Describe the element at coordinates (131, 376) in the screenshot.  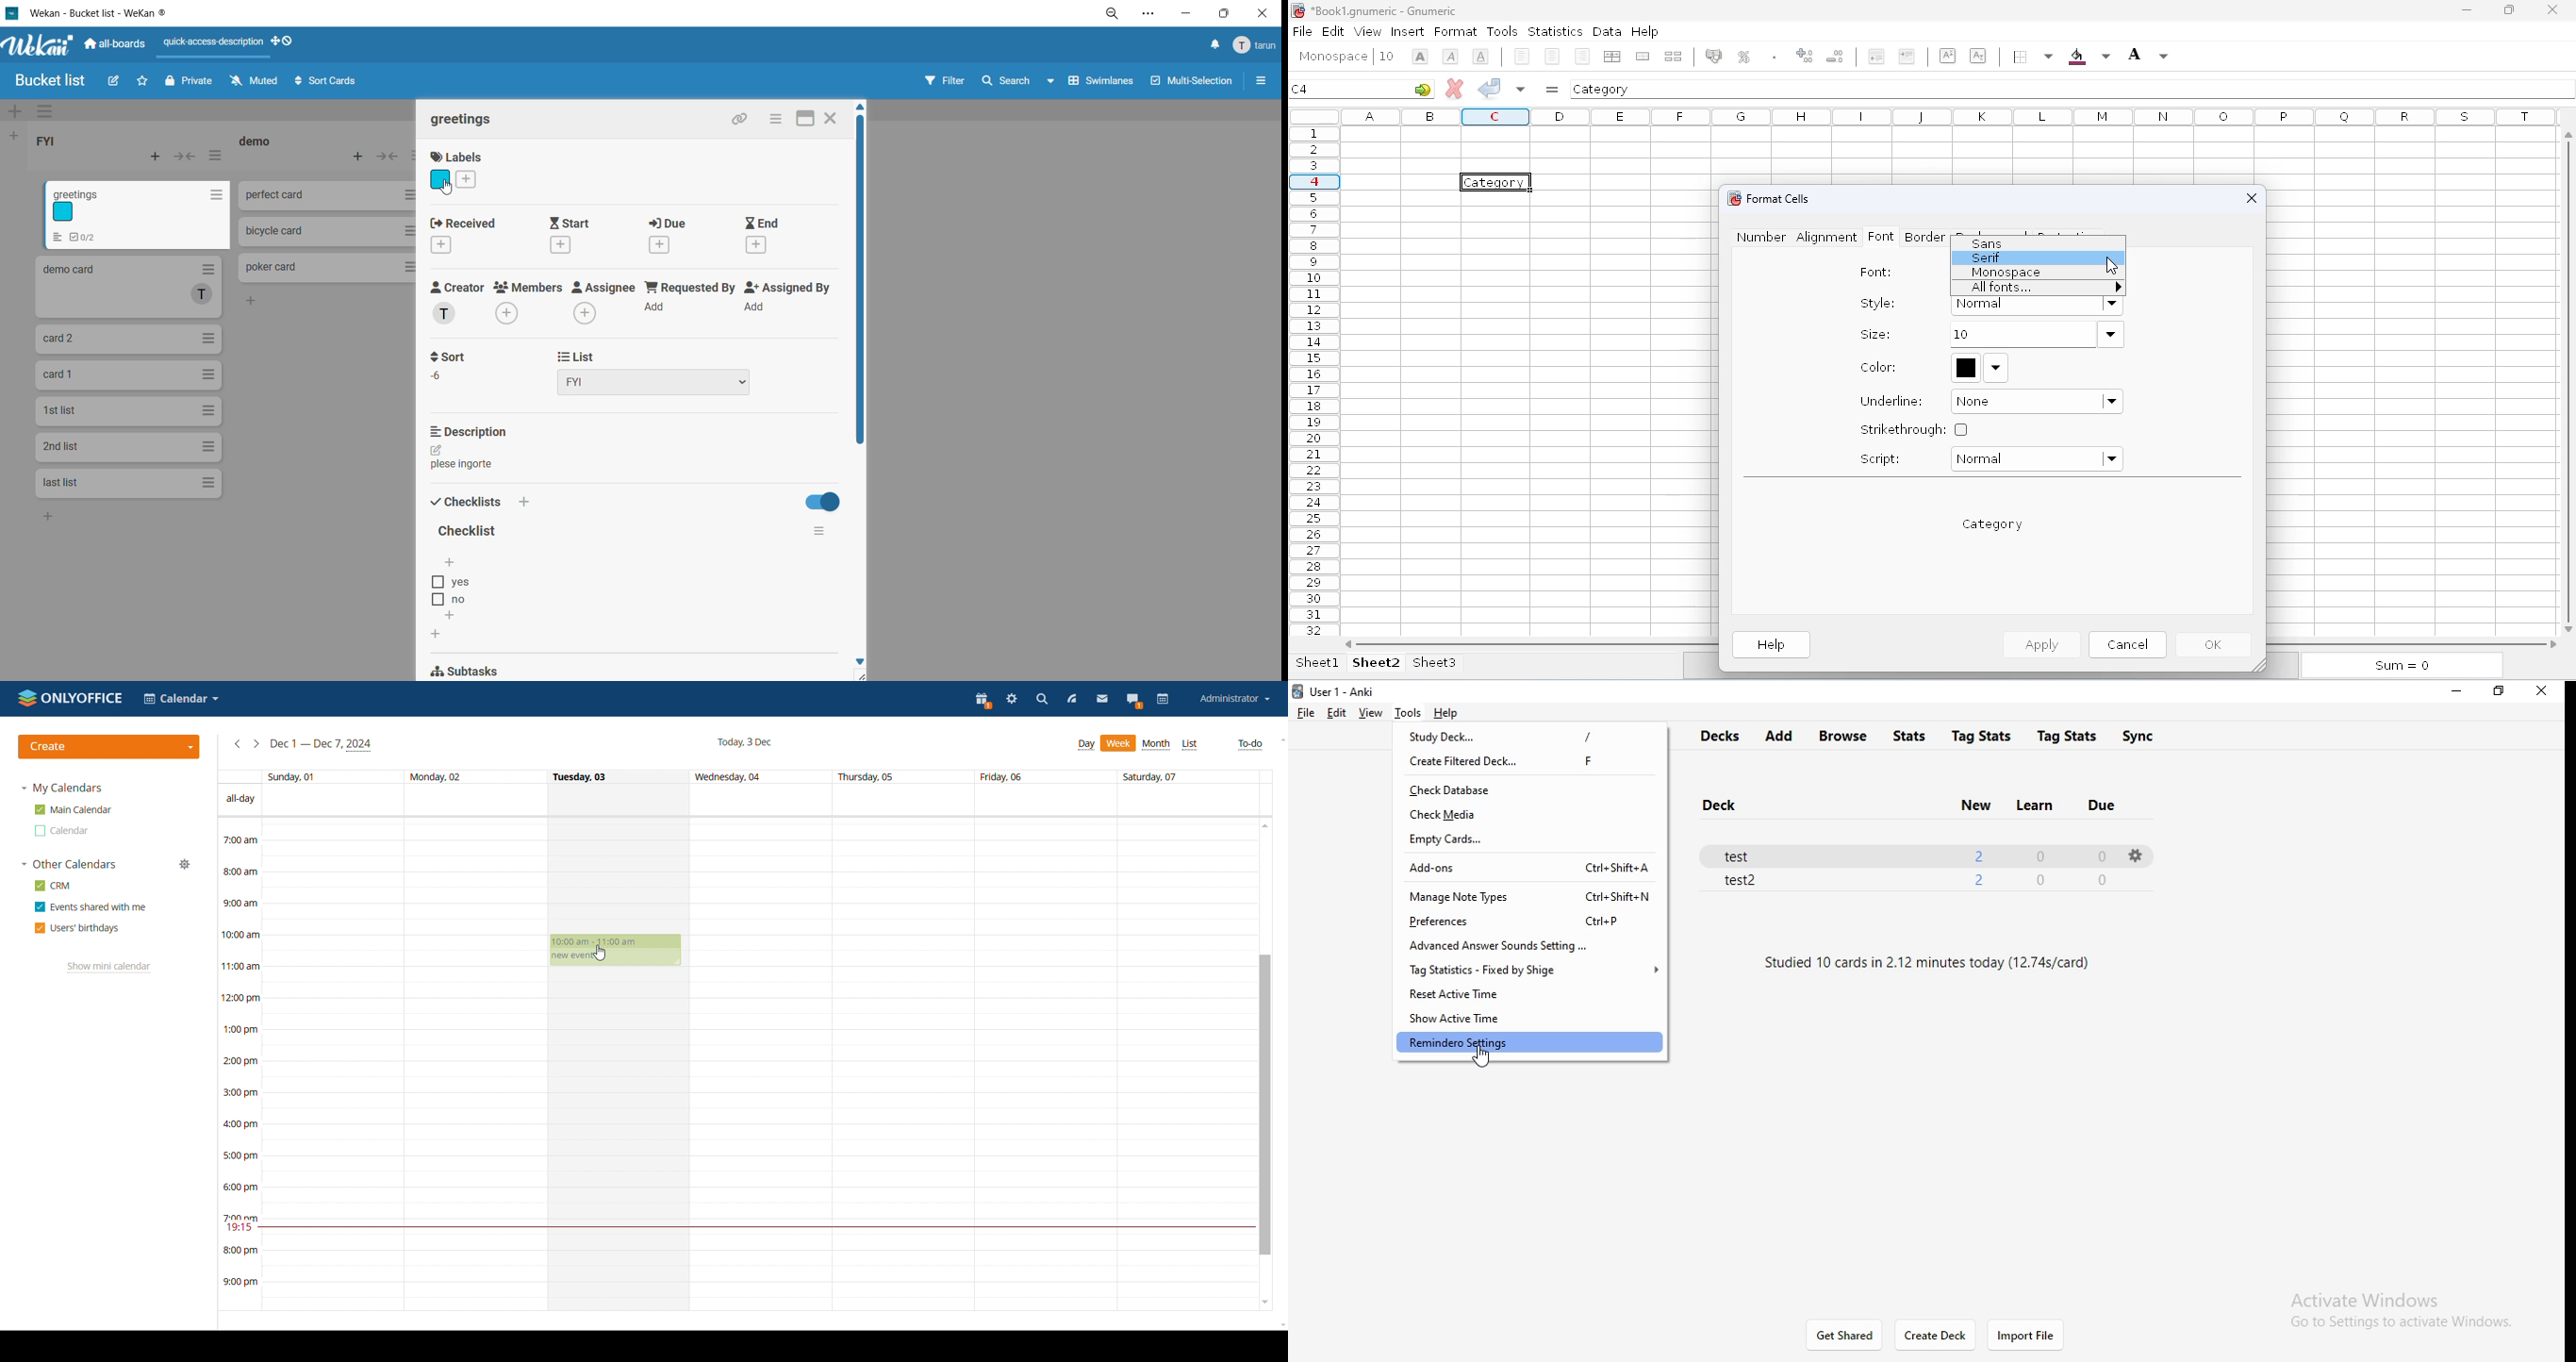
I see `card 1` at that location.